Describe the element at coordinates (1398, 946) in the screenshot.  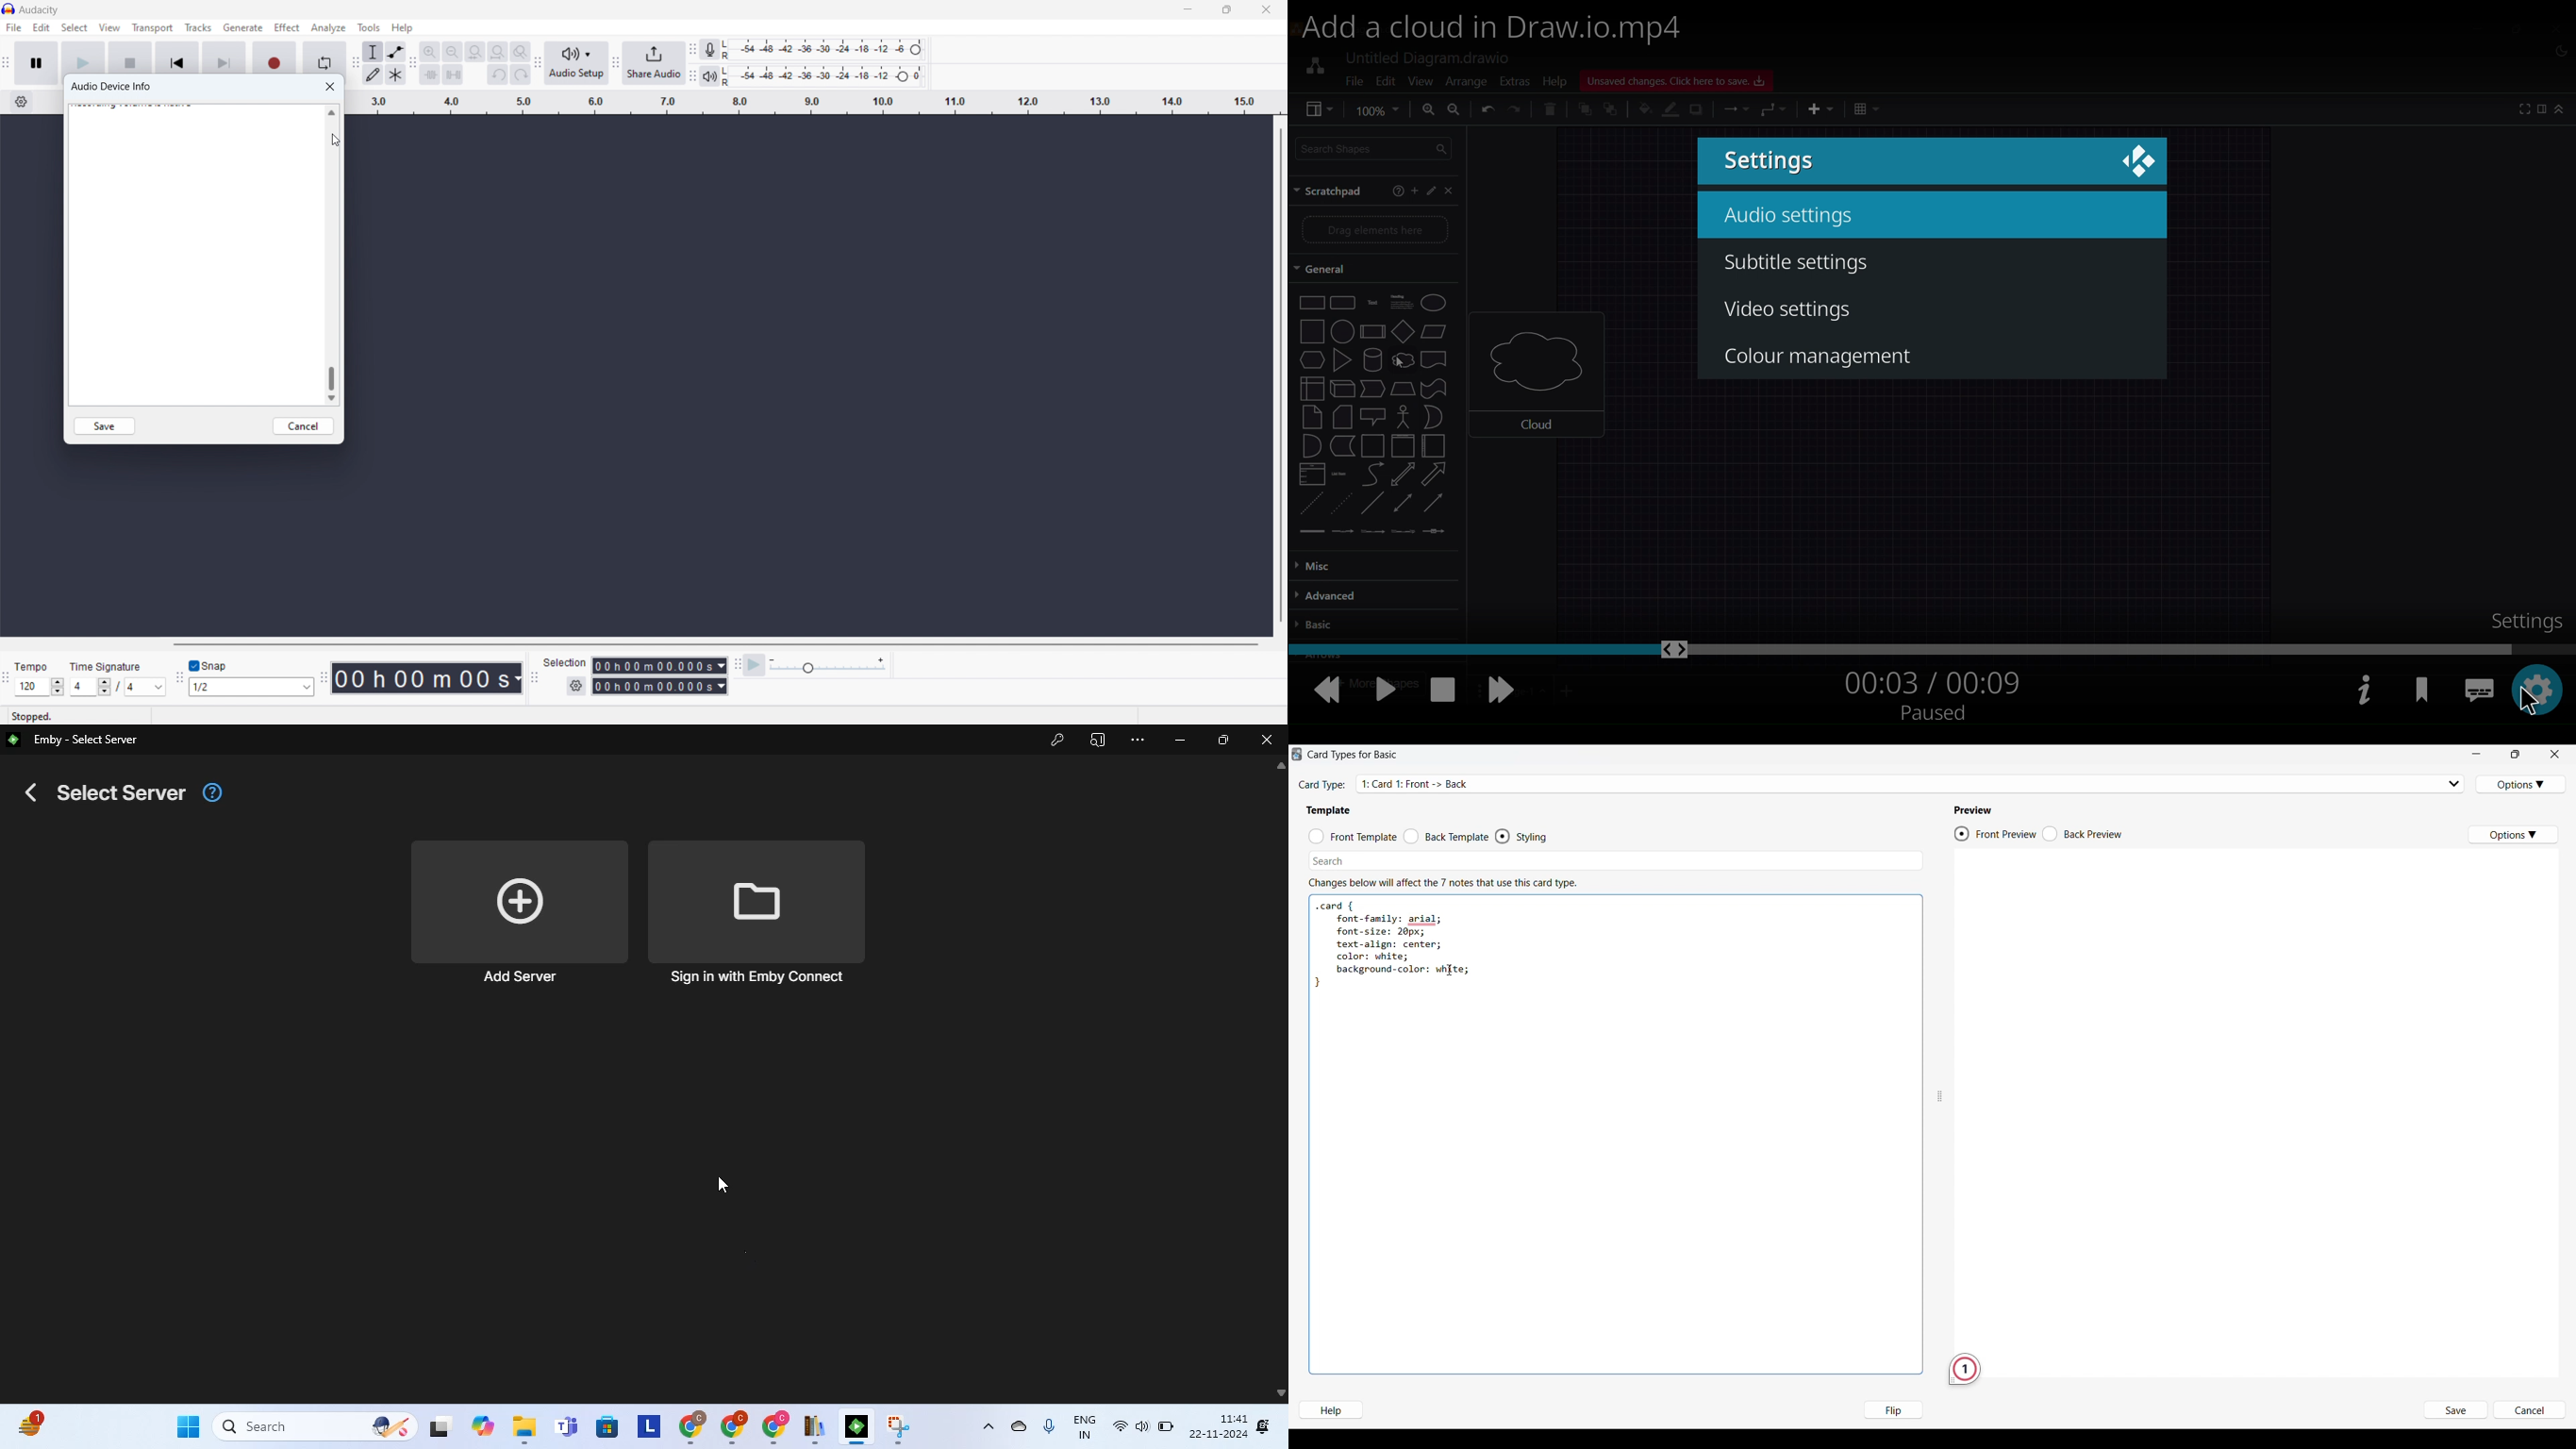
I see `HTML text in card Styling` at that location.